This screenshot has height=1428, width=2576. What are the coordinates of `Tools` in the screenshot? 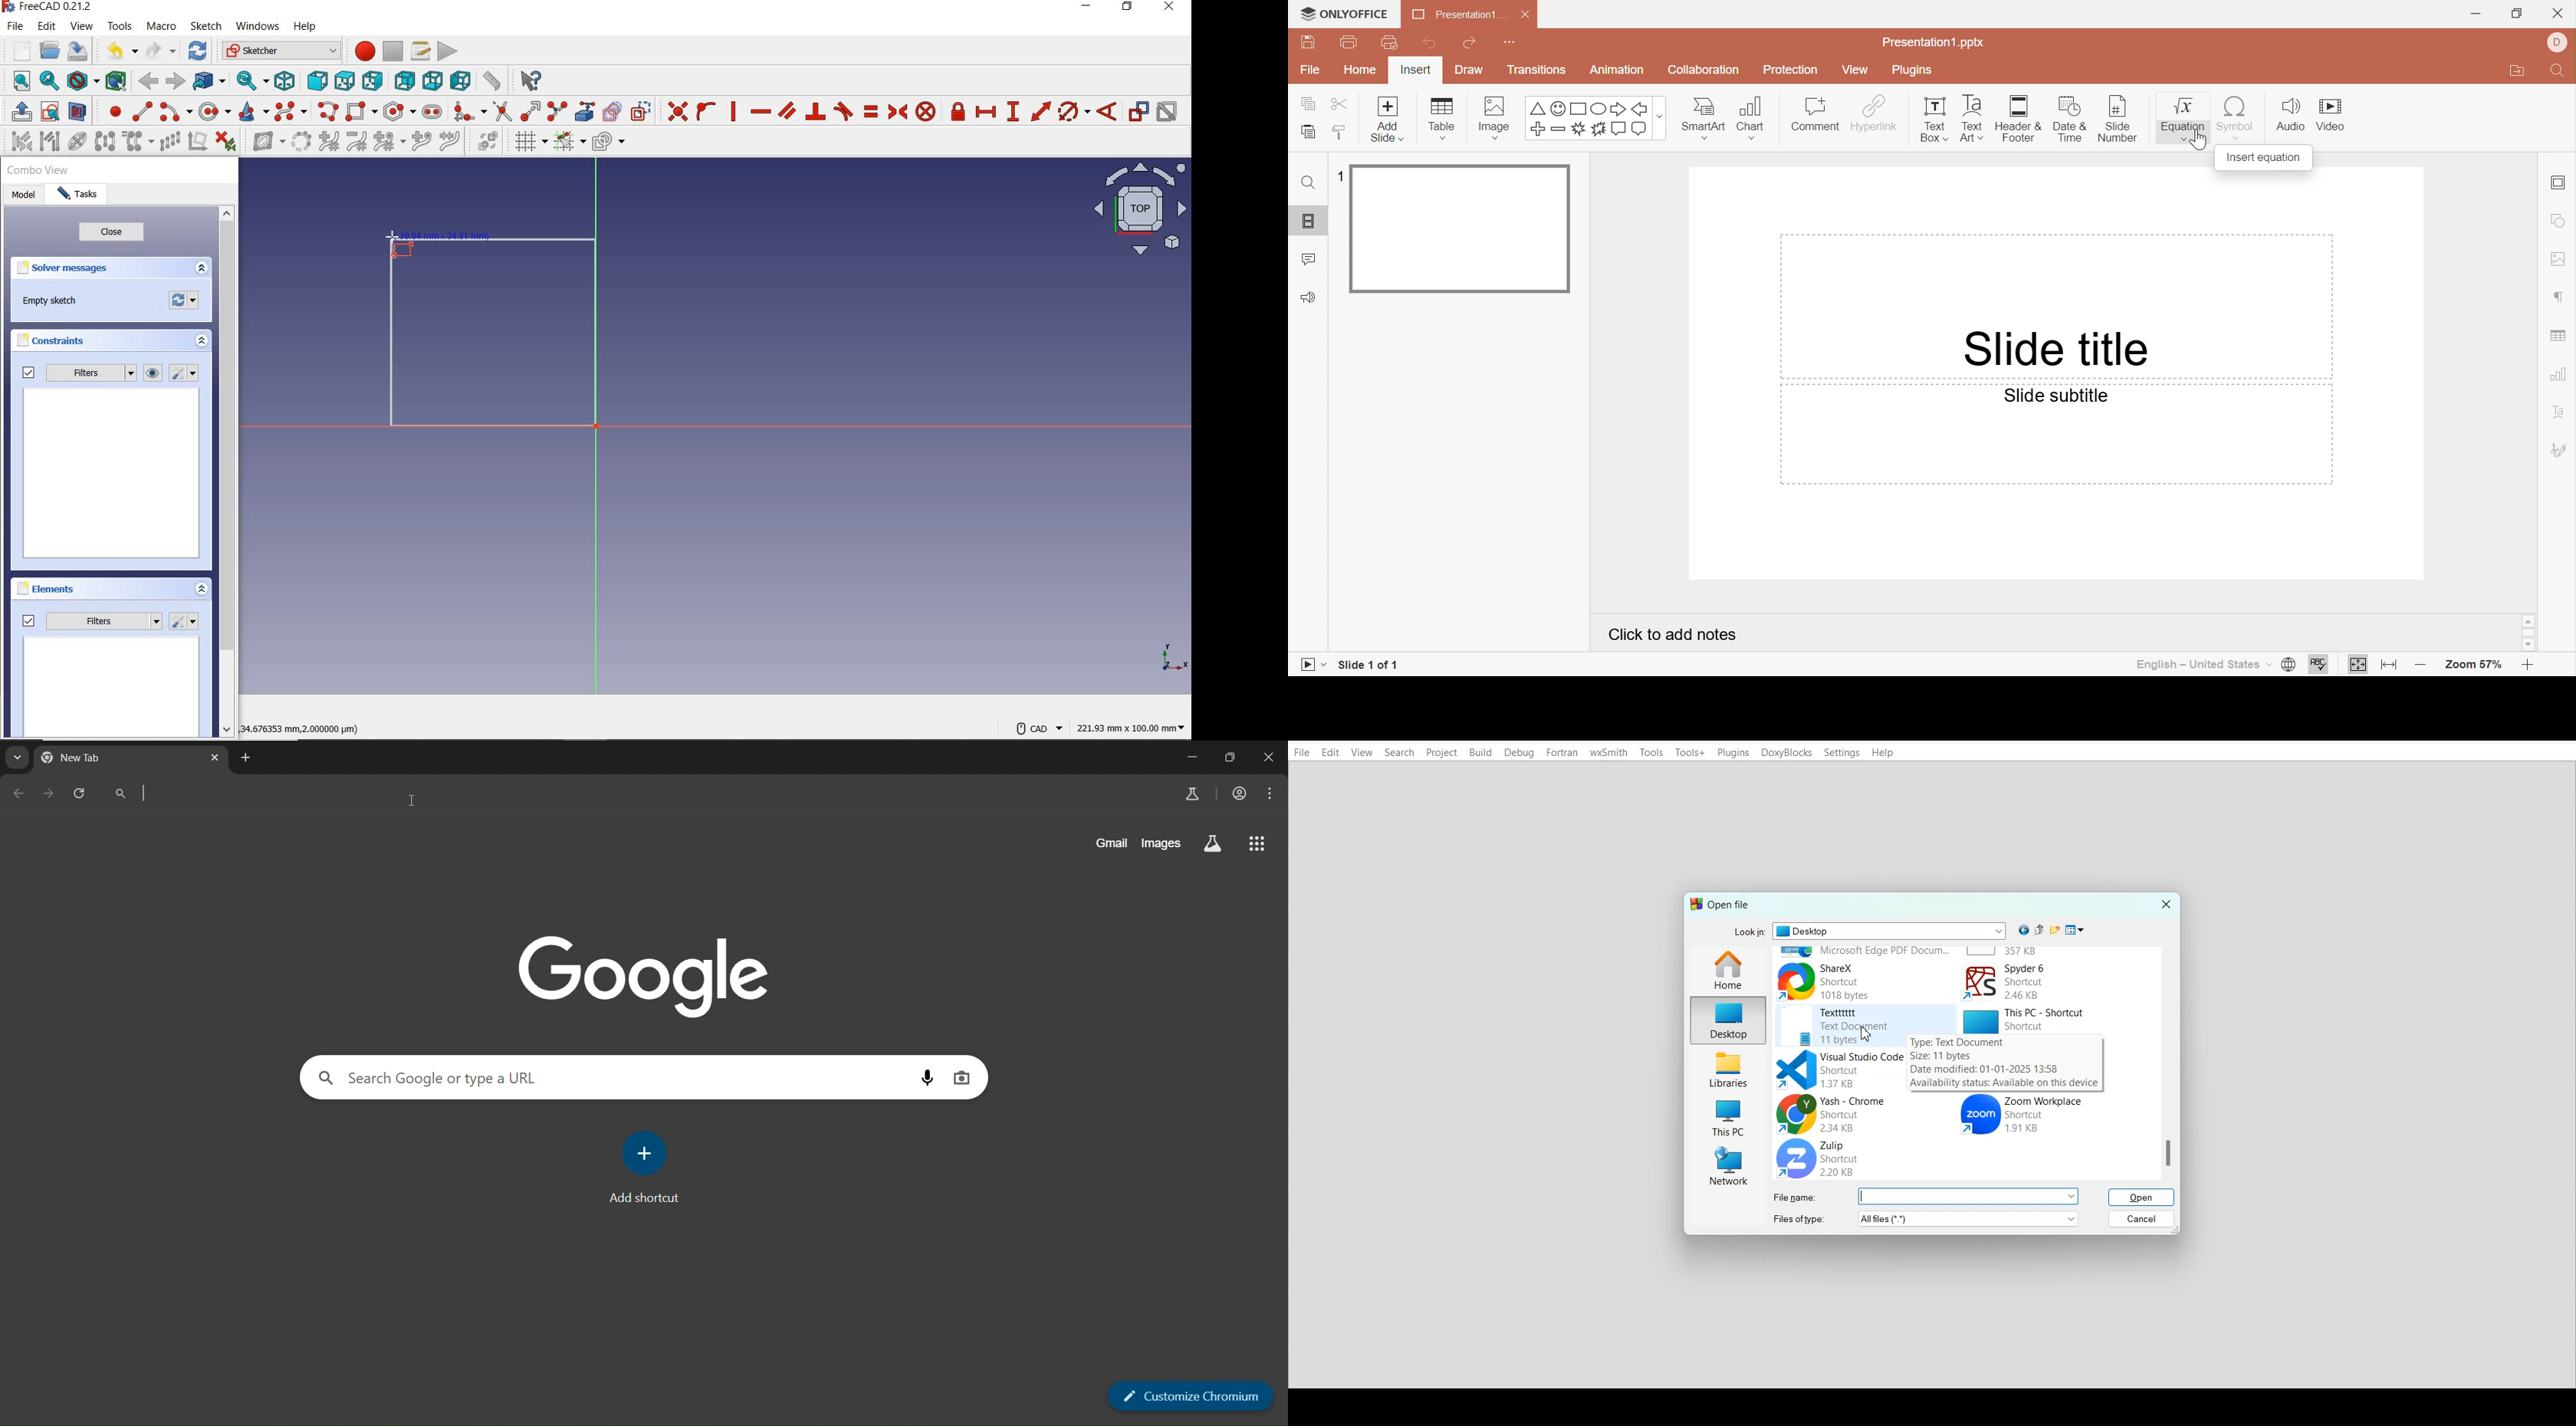 It's located at (1652, 752).